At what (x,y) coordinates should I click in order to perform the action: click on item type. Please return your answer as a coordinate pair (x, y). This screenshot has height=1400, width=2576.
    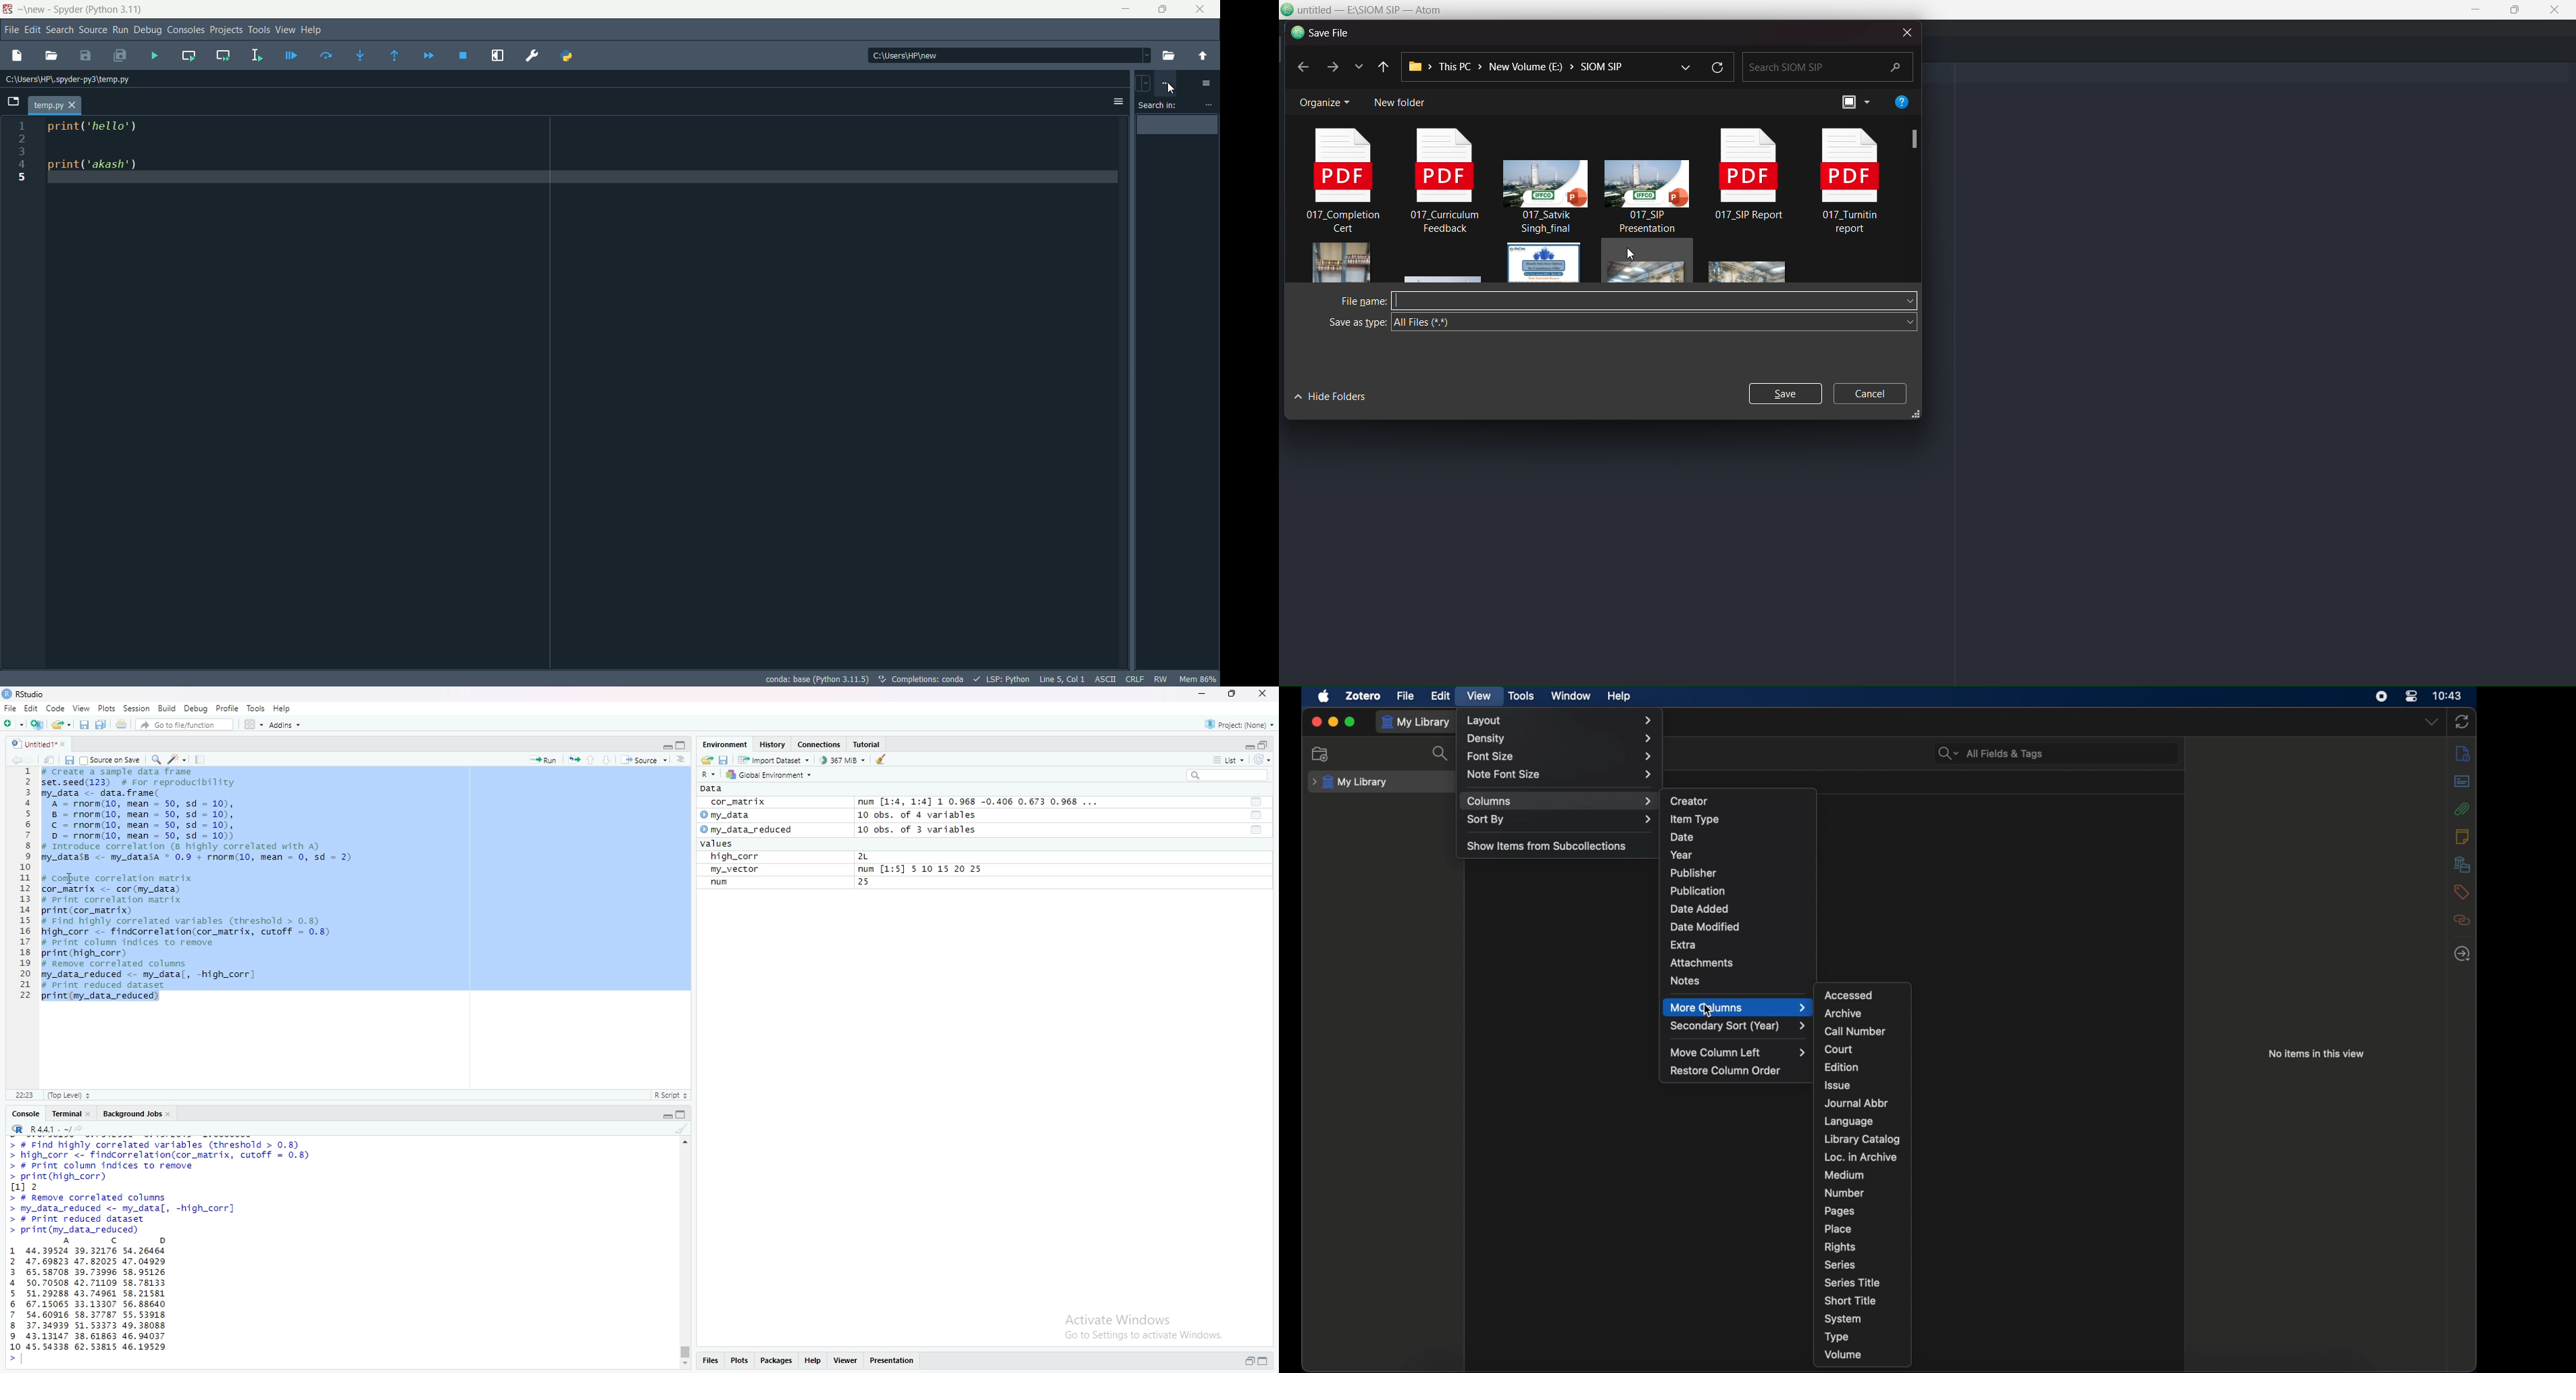
    Looking at the image, I should click on (1695, 819).